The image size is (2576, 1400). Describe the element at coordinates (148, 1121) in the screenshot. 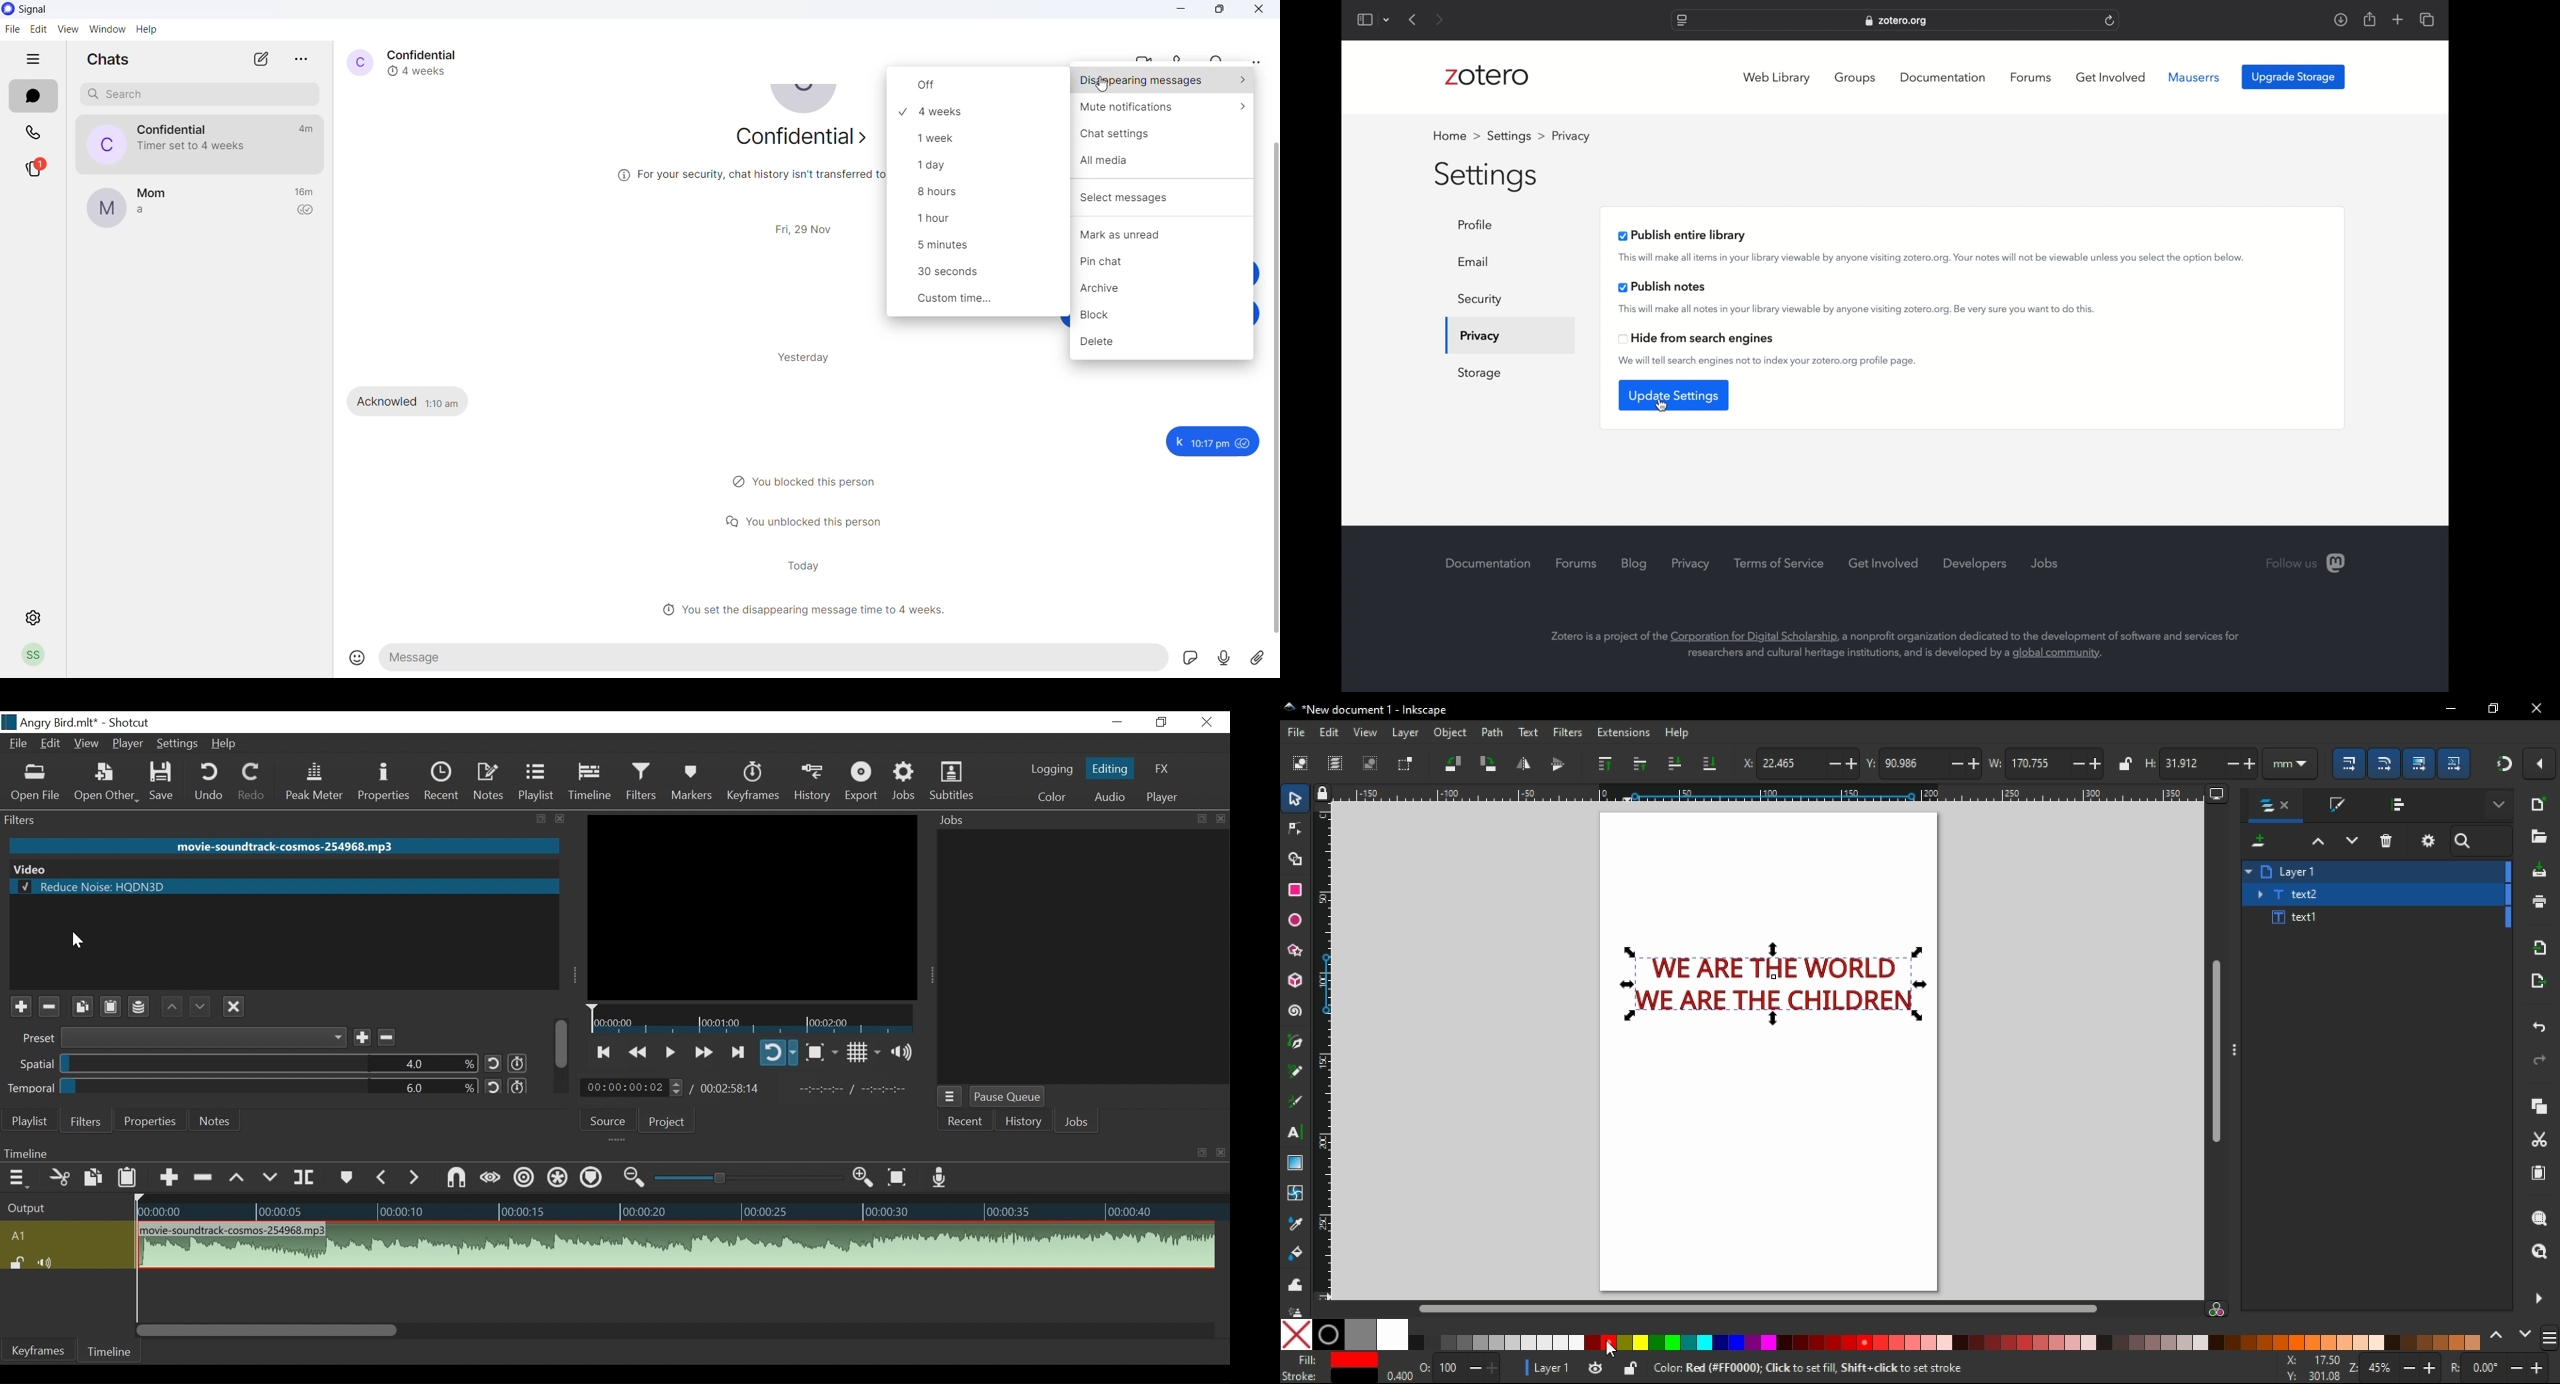

I see `Properties` at that location.